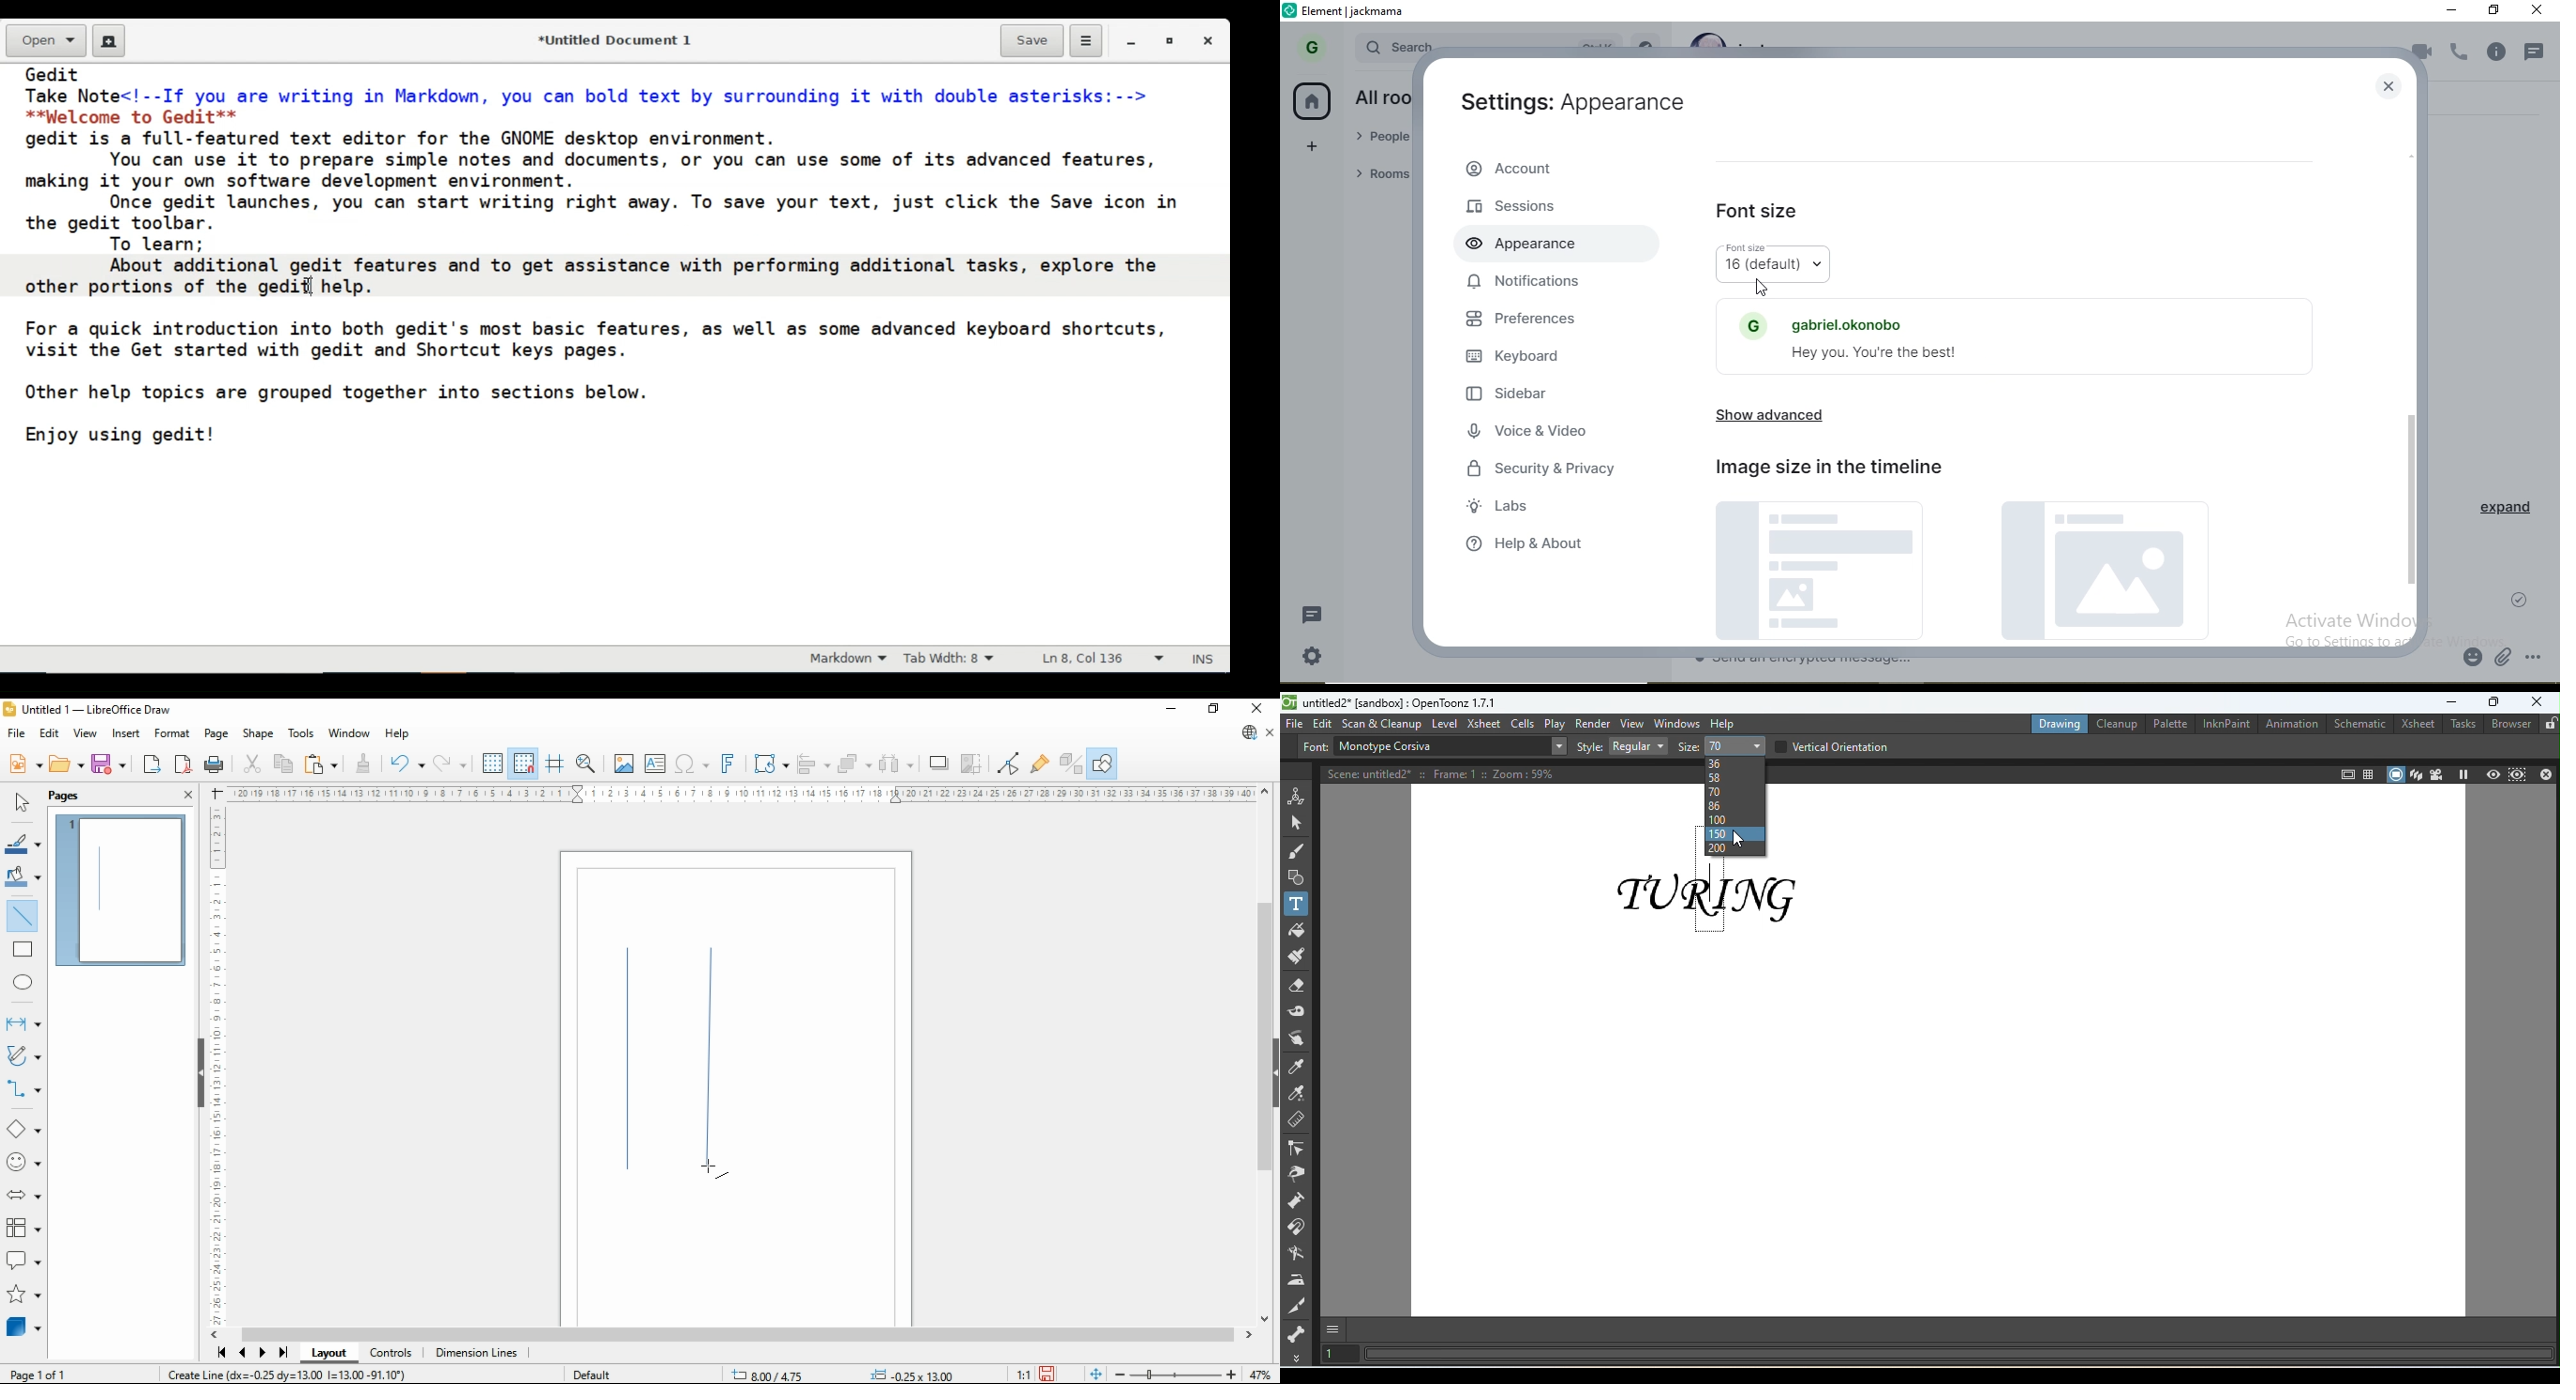 The image size is (2576, 1400). Describe the element at coordinates (938, 764) in the screenshot. I see `shadows` at that location.